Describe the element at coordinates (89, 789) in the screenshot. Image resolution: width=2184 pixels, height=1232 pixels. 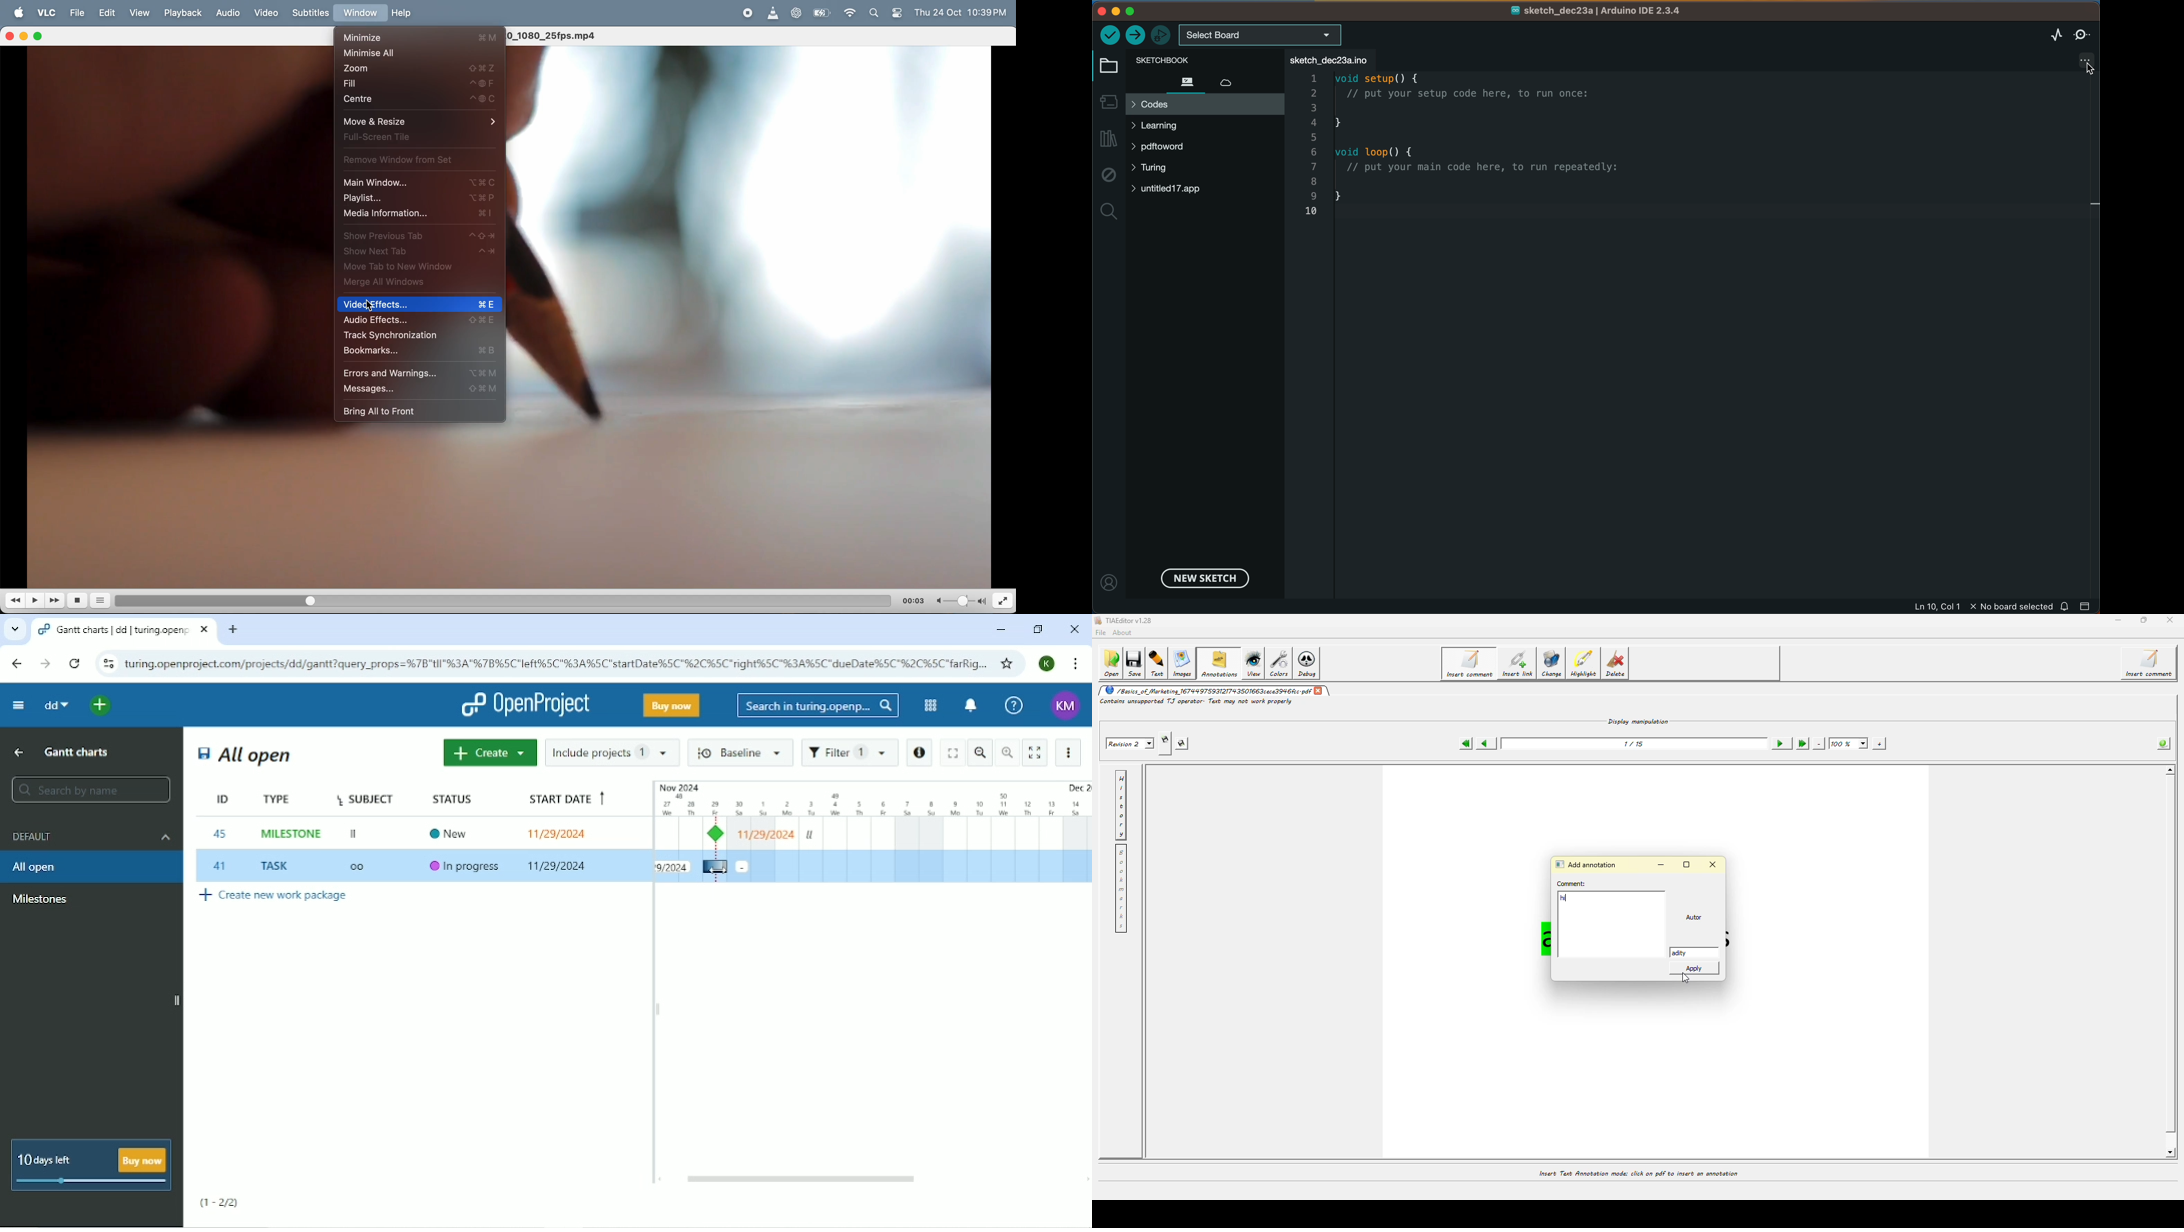
I see `Search by name` at that location.